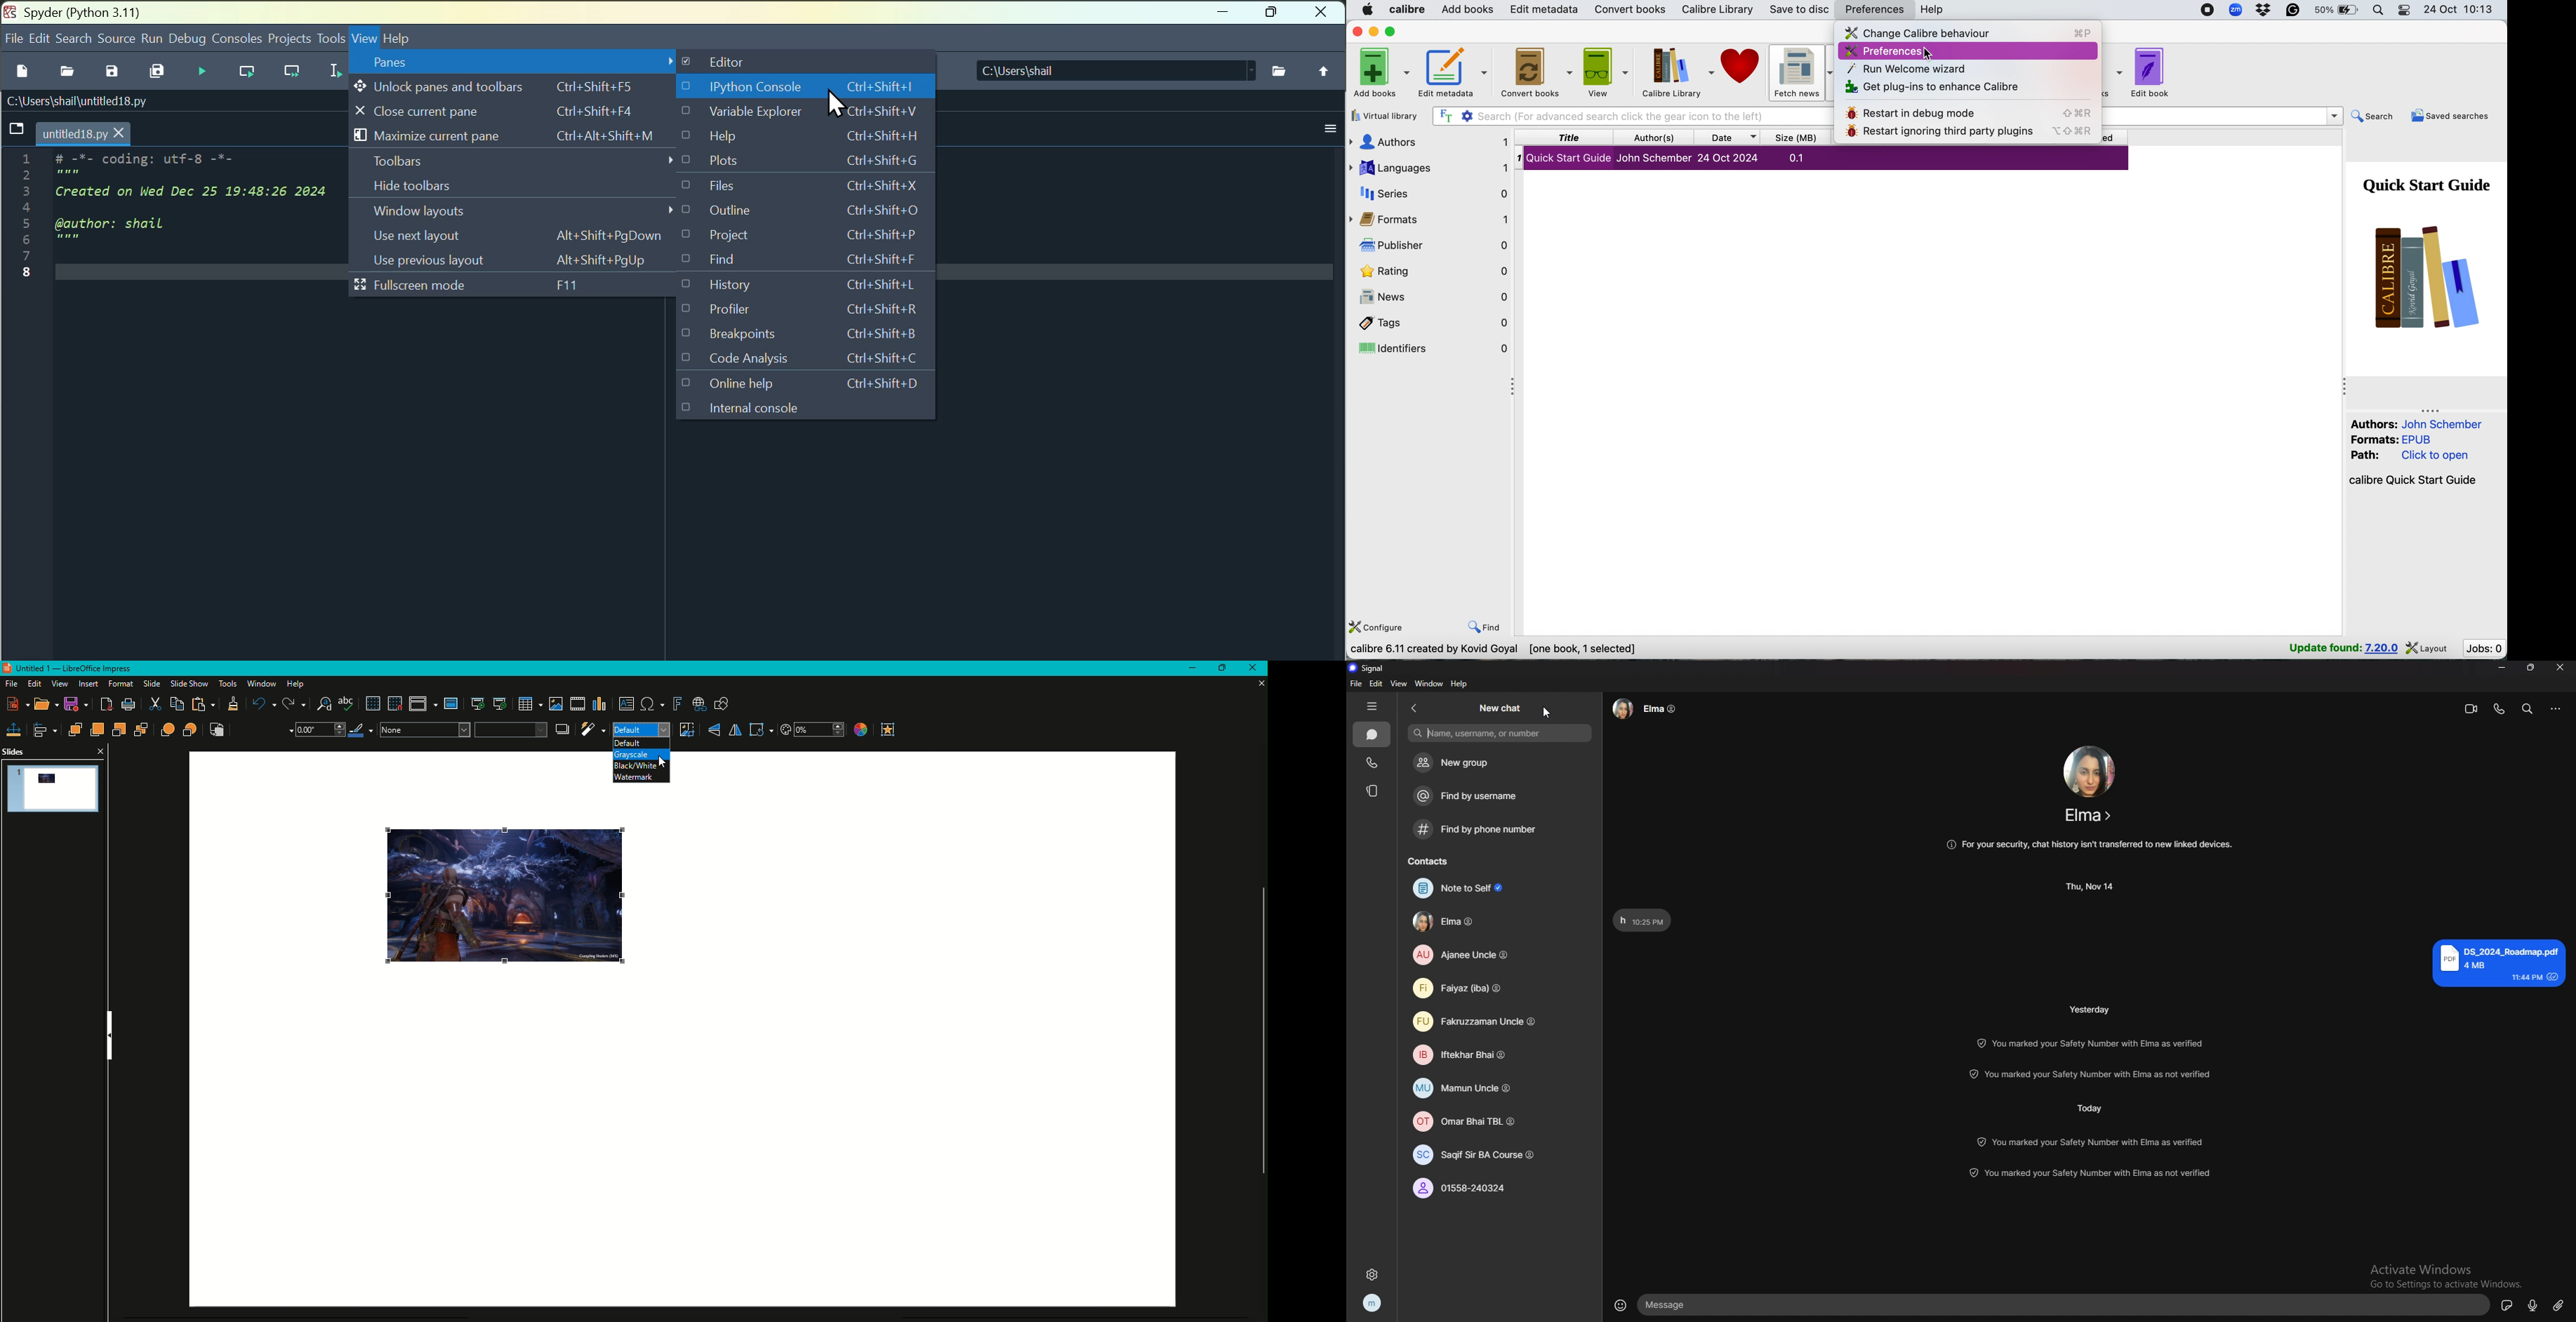 Image resolution: width=2576 pixels, height=1344 pixels. What do you see at coordinates (1435, 861) in the screenshot?
I see `contacts` at bounding box center [1435, 861].